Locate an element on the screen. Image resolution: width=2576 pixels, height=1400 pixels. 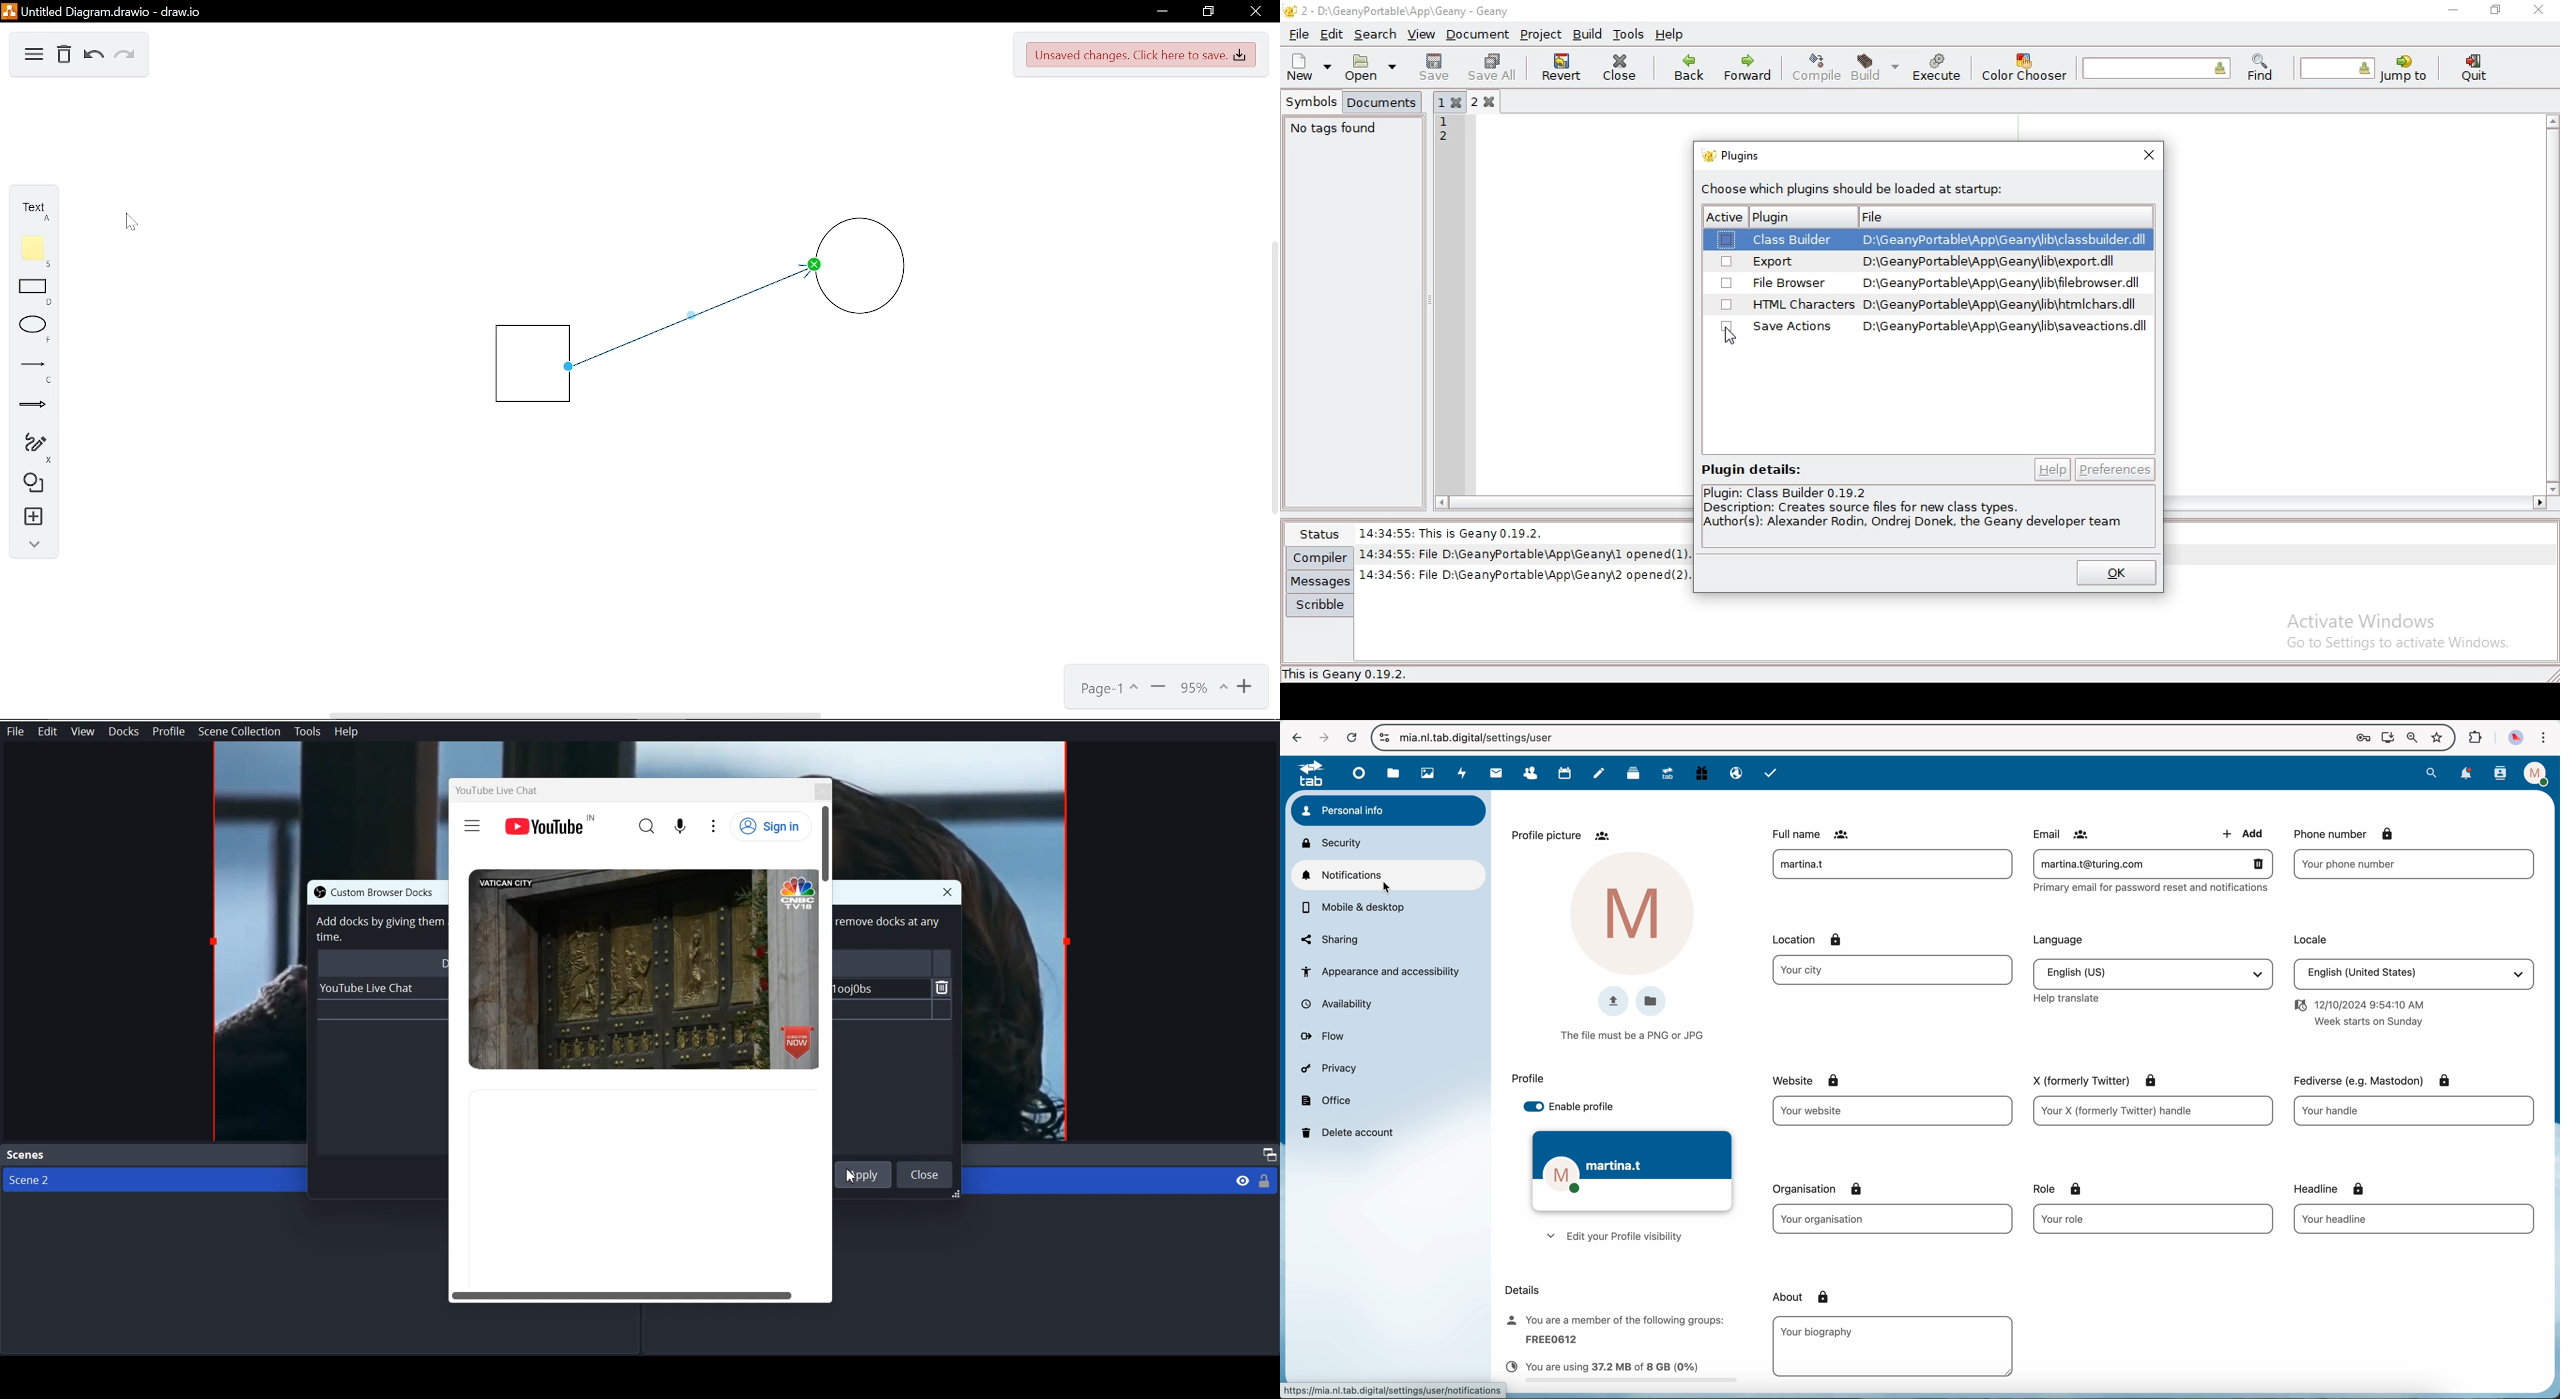
click on notifications is located at coordinates (1388, 876).